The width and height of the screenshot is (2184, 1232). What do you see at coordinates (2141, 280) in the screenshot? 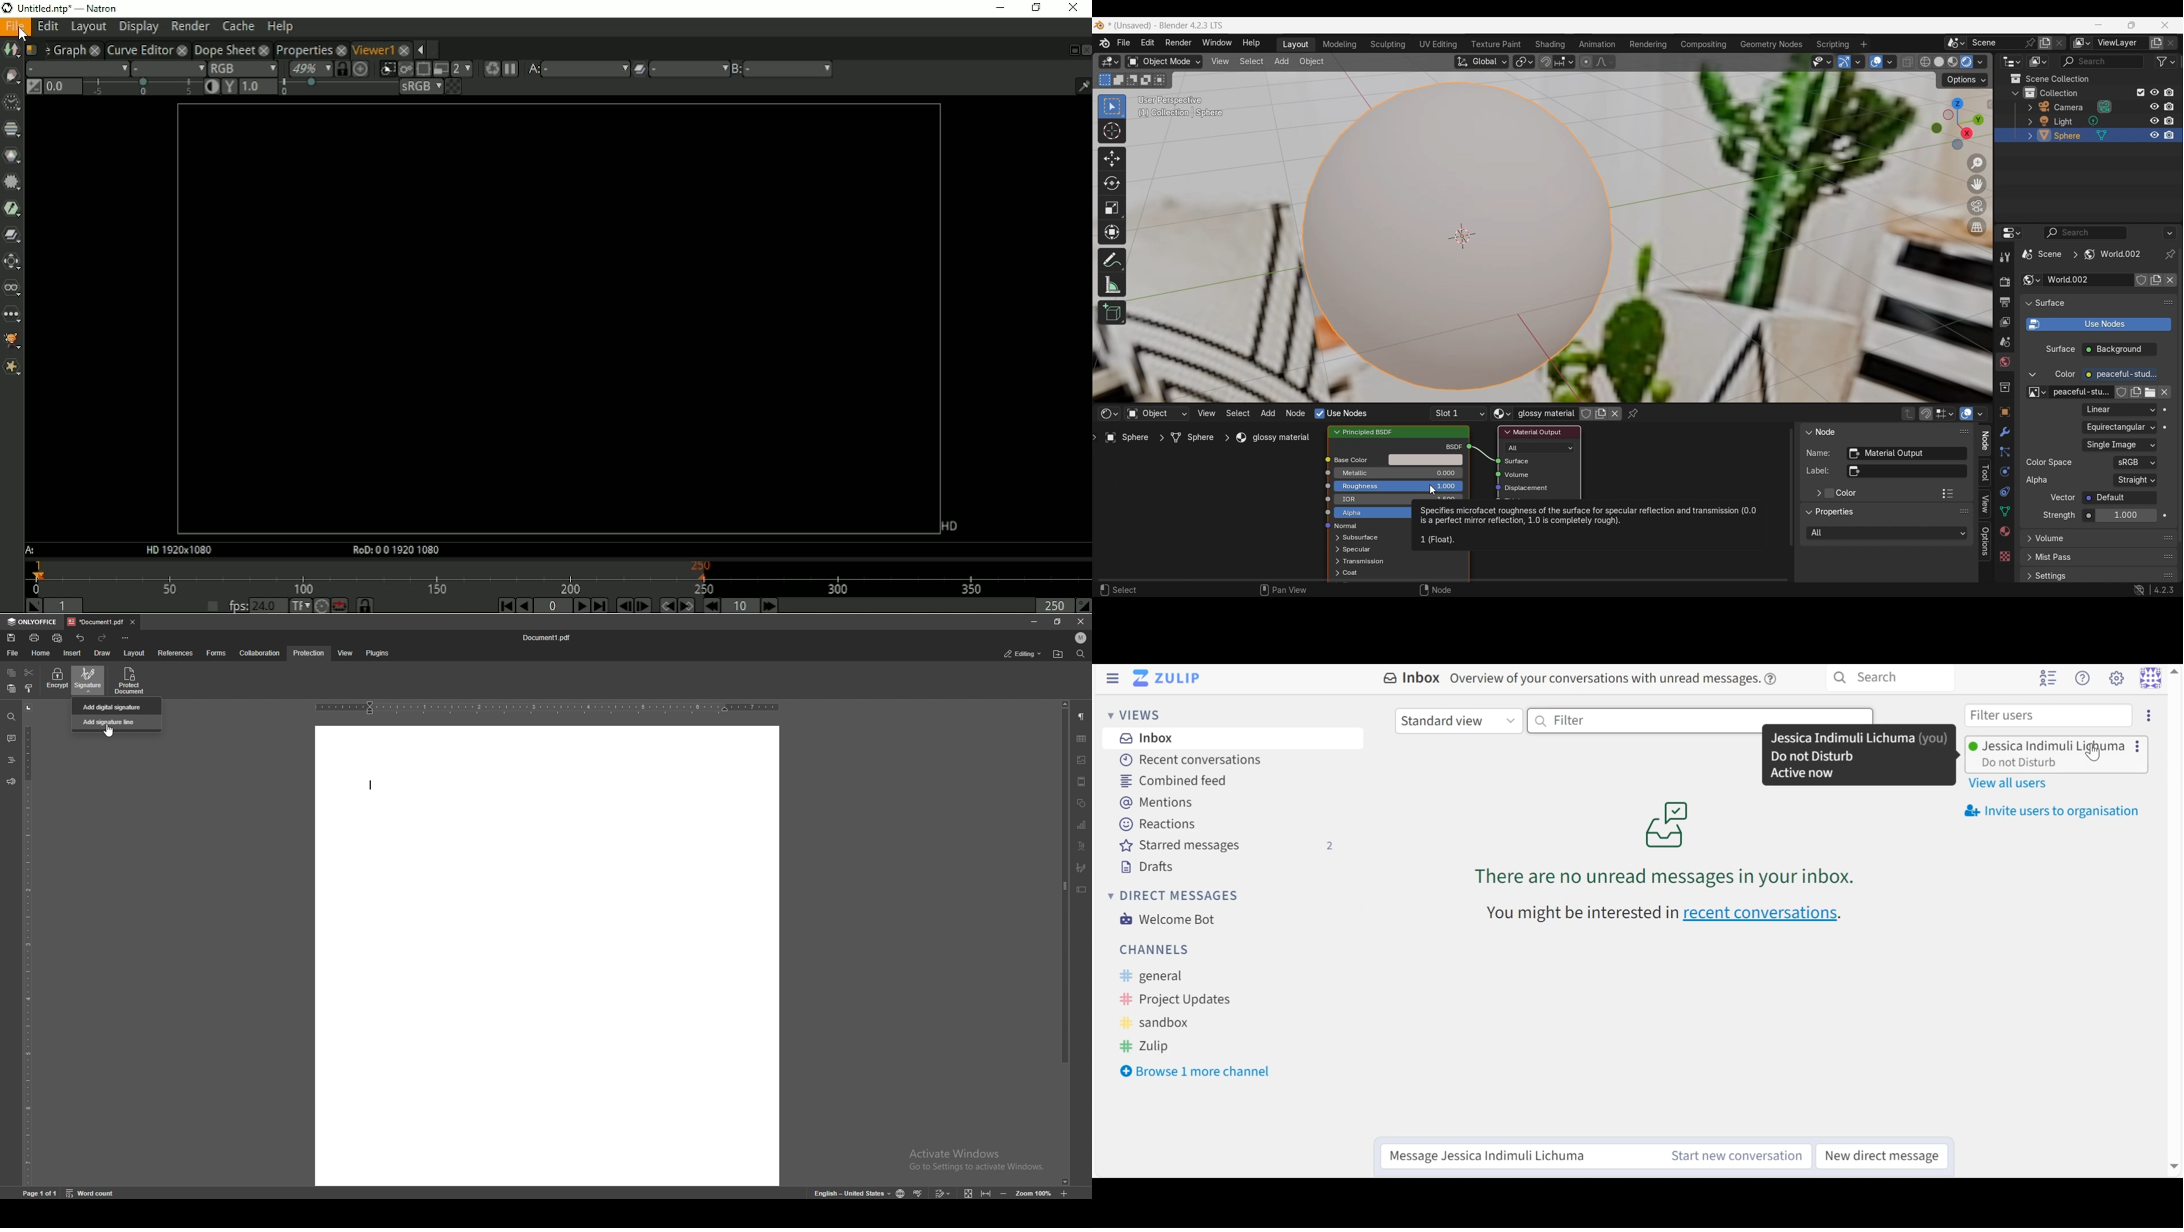
I see `Fake user` at bounding box center [2141, 280].